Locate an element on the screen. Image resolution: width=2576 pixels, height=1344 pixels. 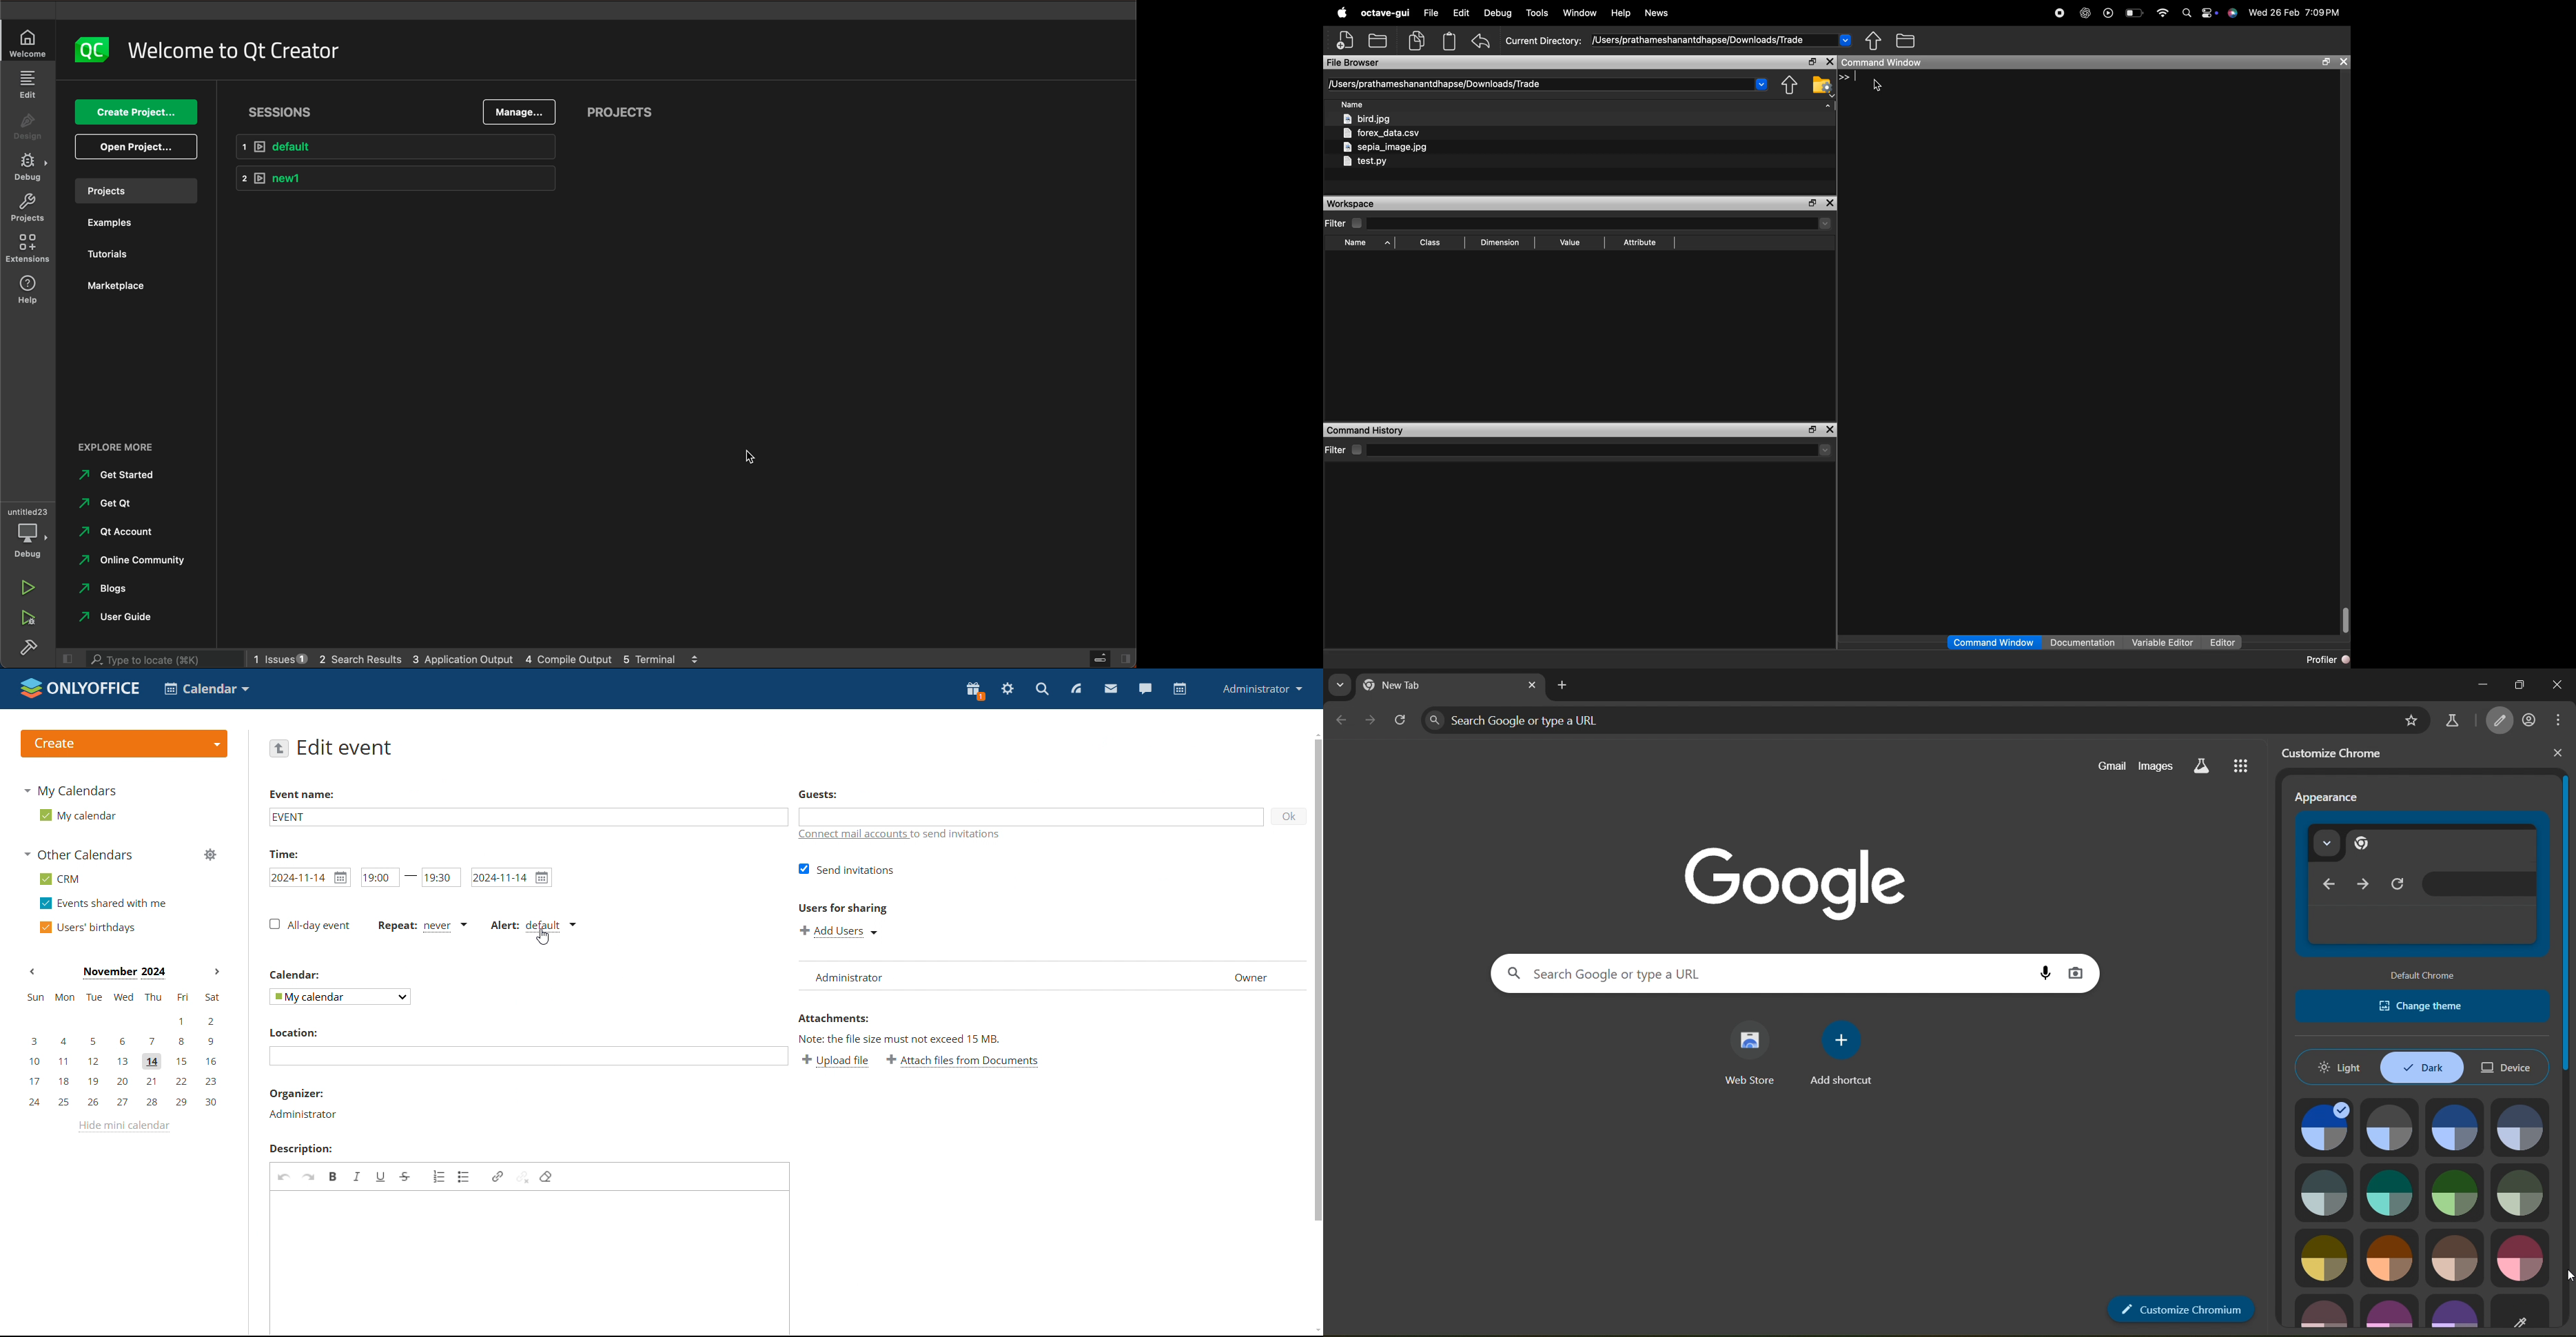
examples is located at coordinates (109, 225).